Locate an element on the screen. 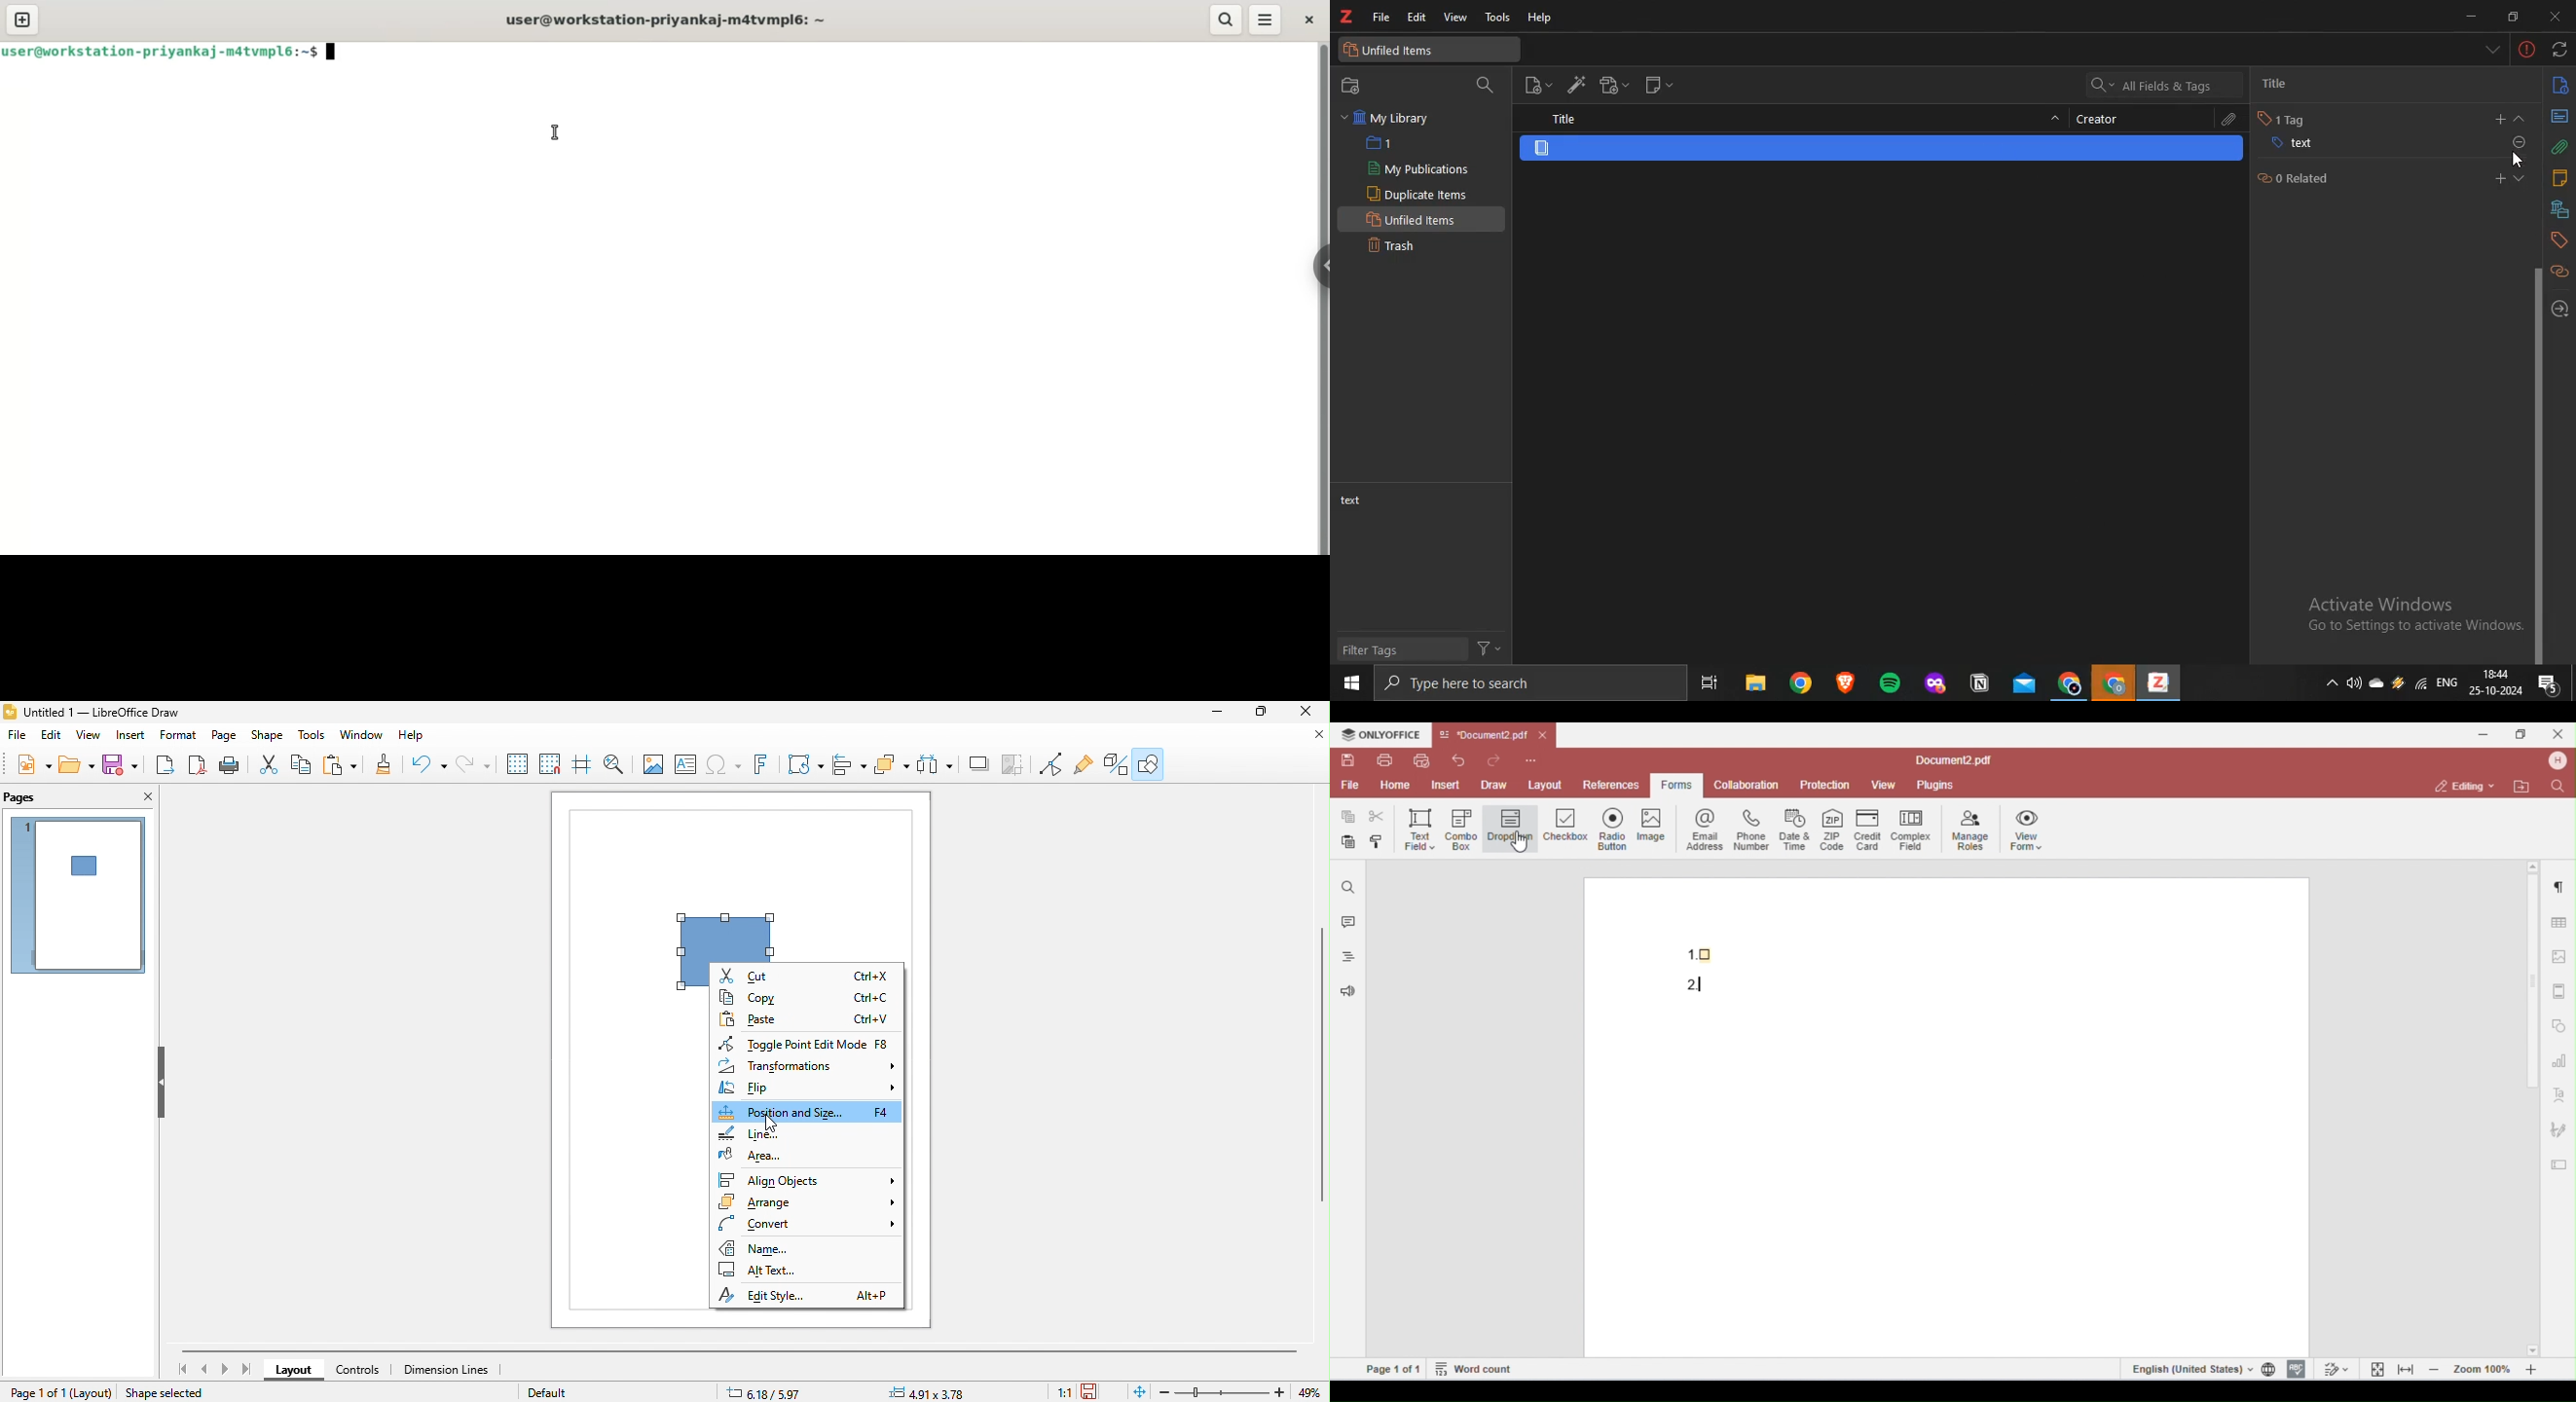 Image resolution: width=2576 pixels, height=1428 pixels. clone formatting is located at coordinates (387, 765).